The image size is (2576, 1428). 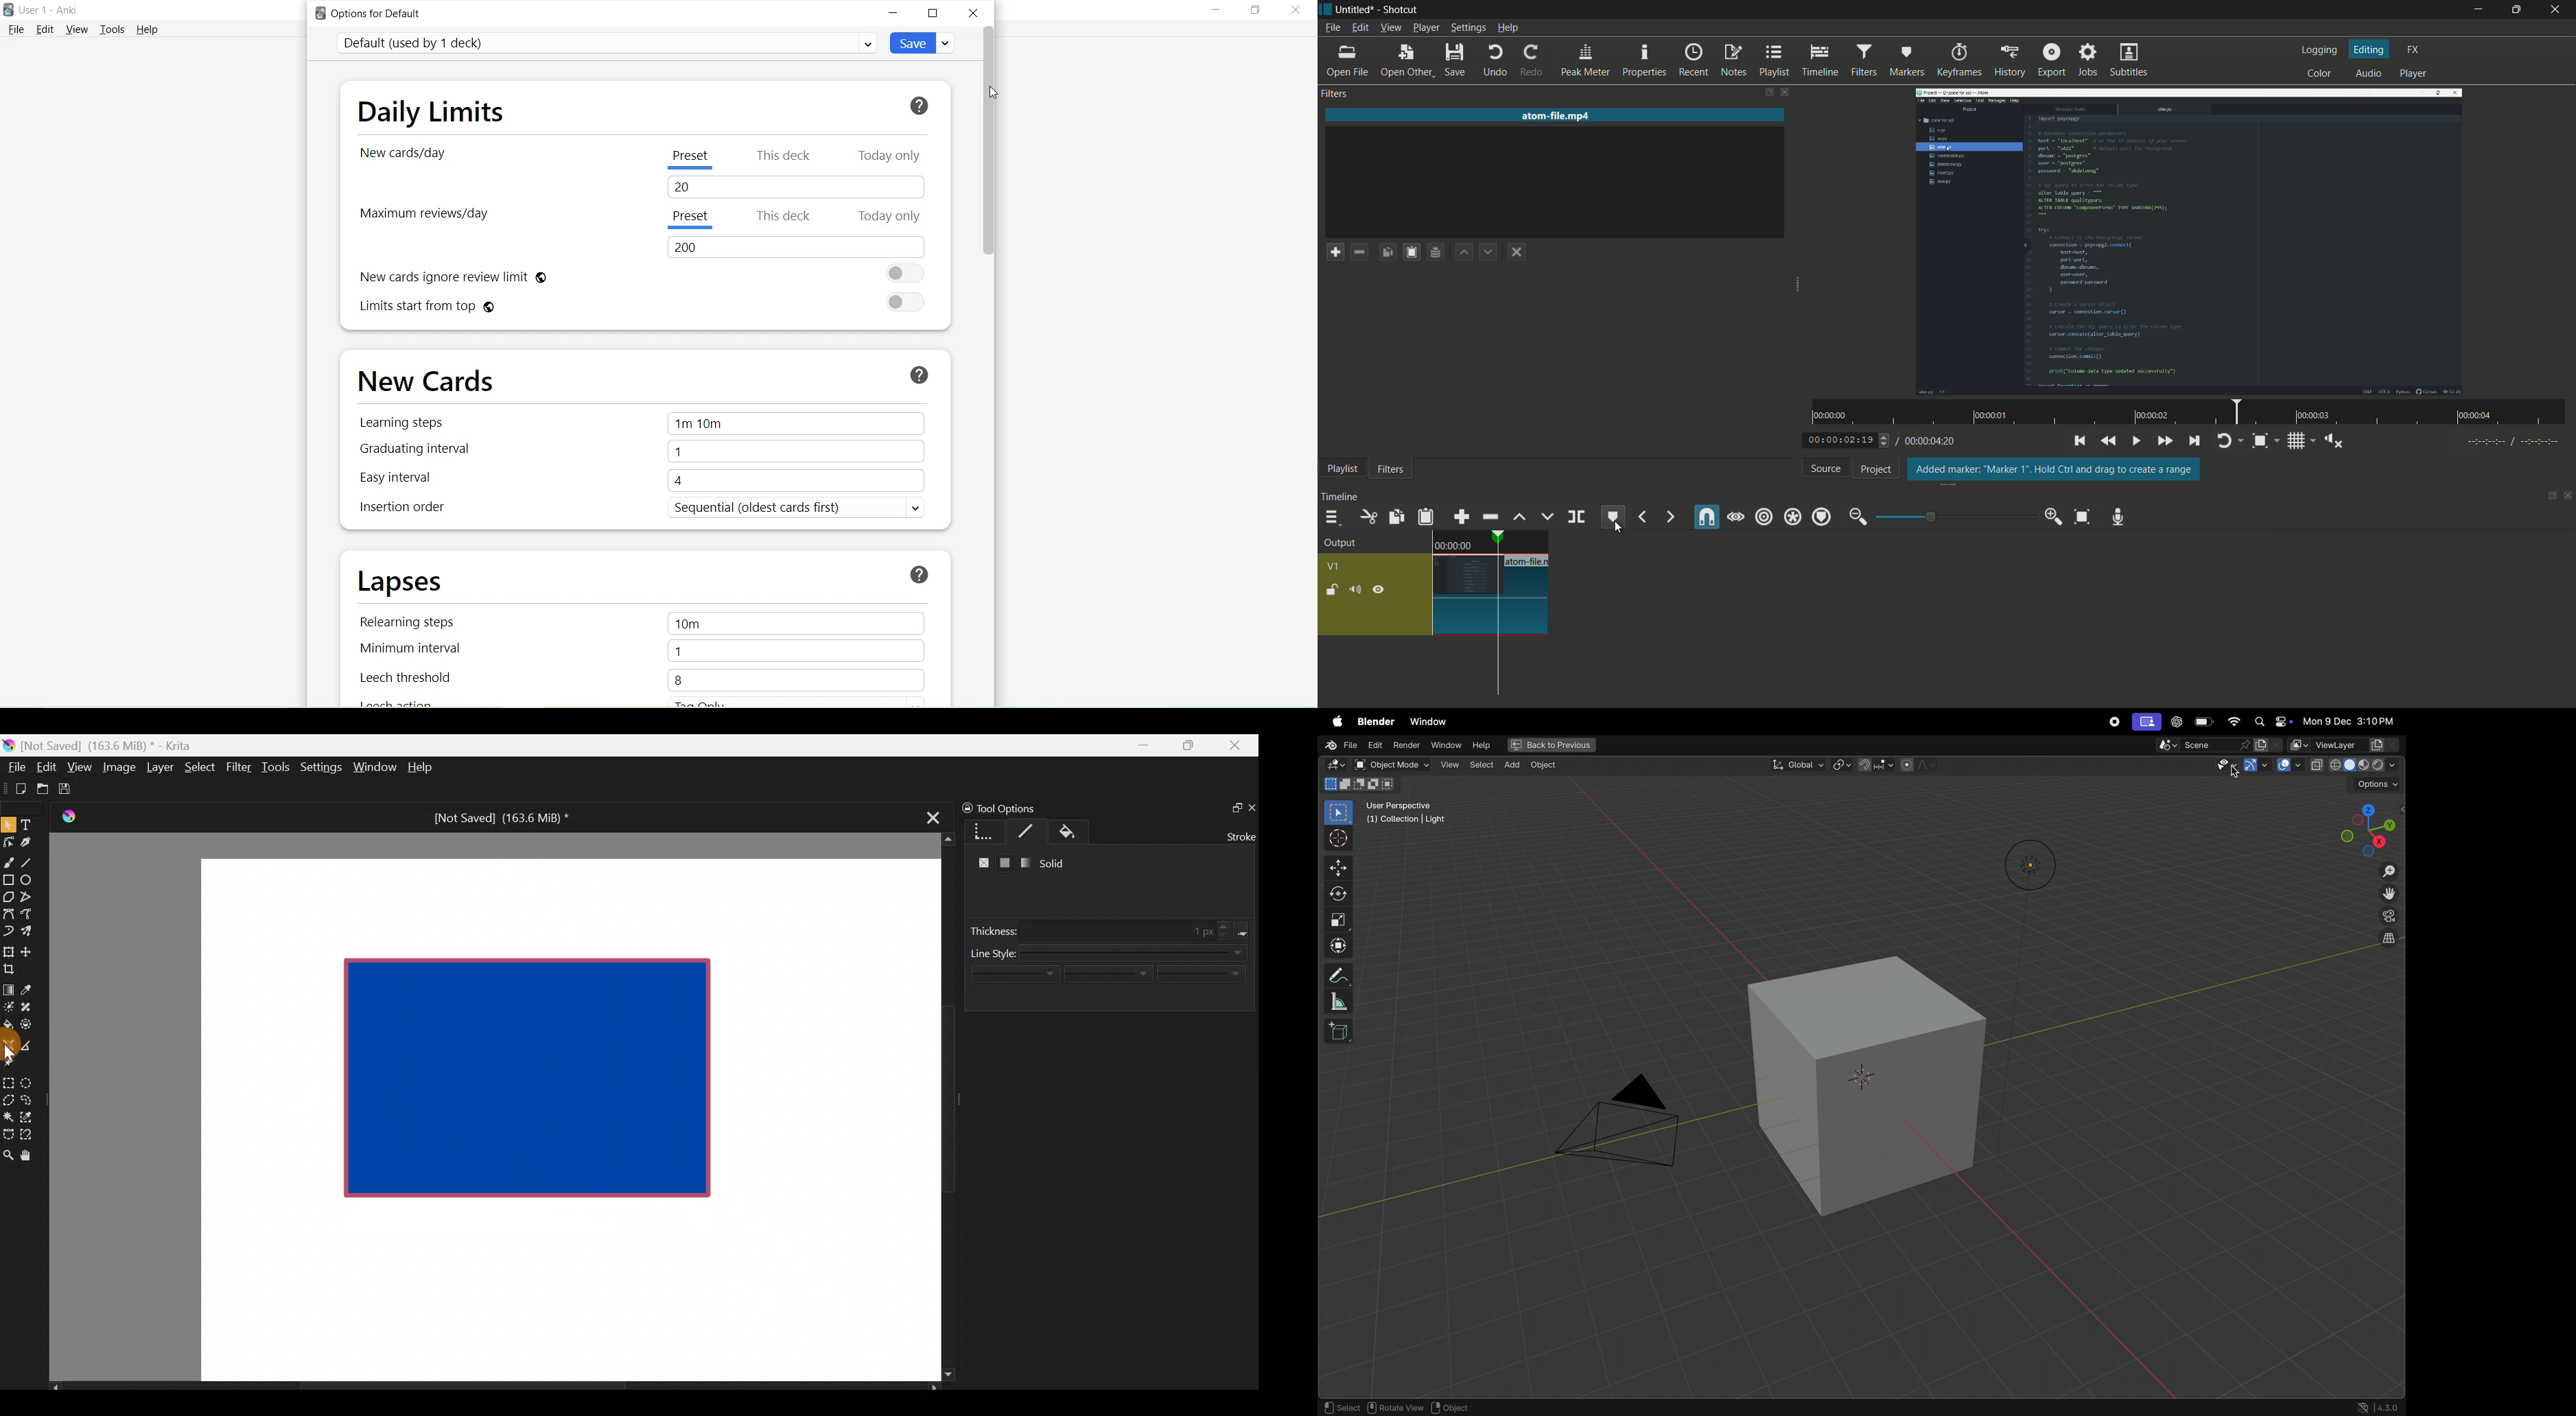 What do you see at coordinates (2119, 518) in the screenshot?
I see `record audio` at bounding box center [2119, 518].